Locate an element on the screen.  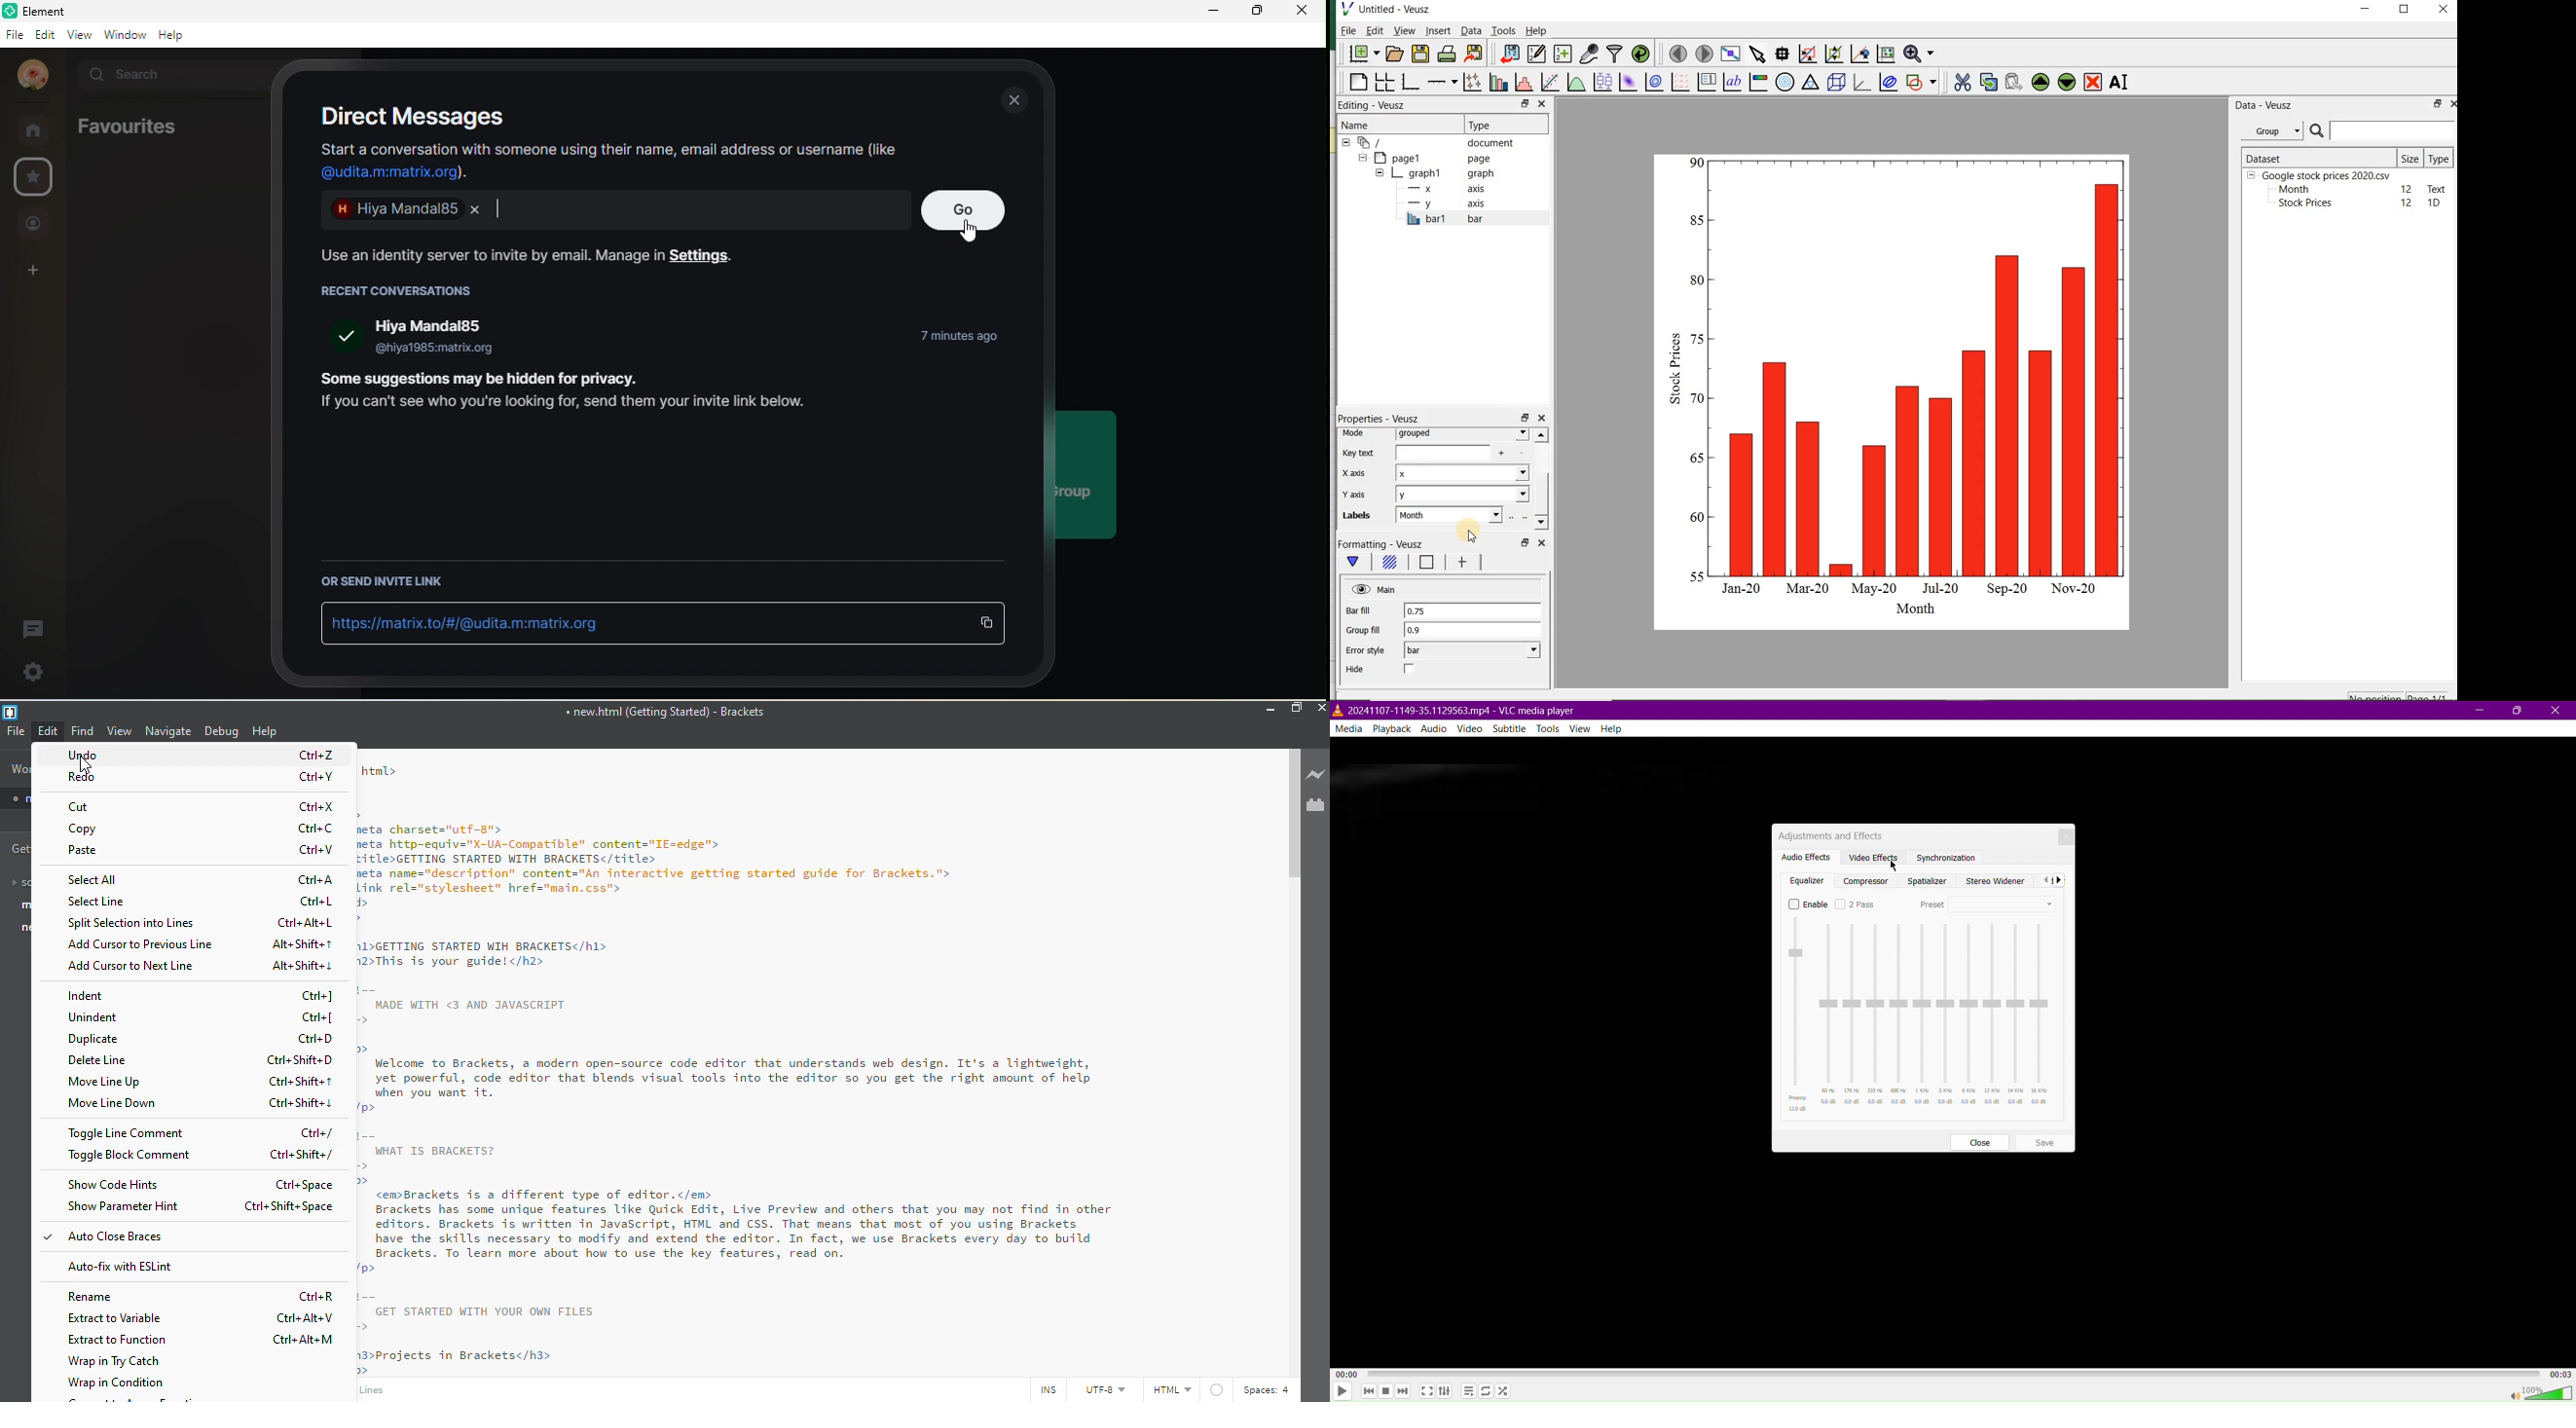
1 KHz Equalizer is located at coordinates (1922, 1016).